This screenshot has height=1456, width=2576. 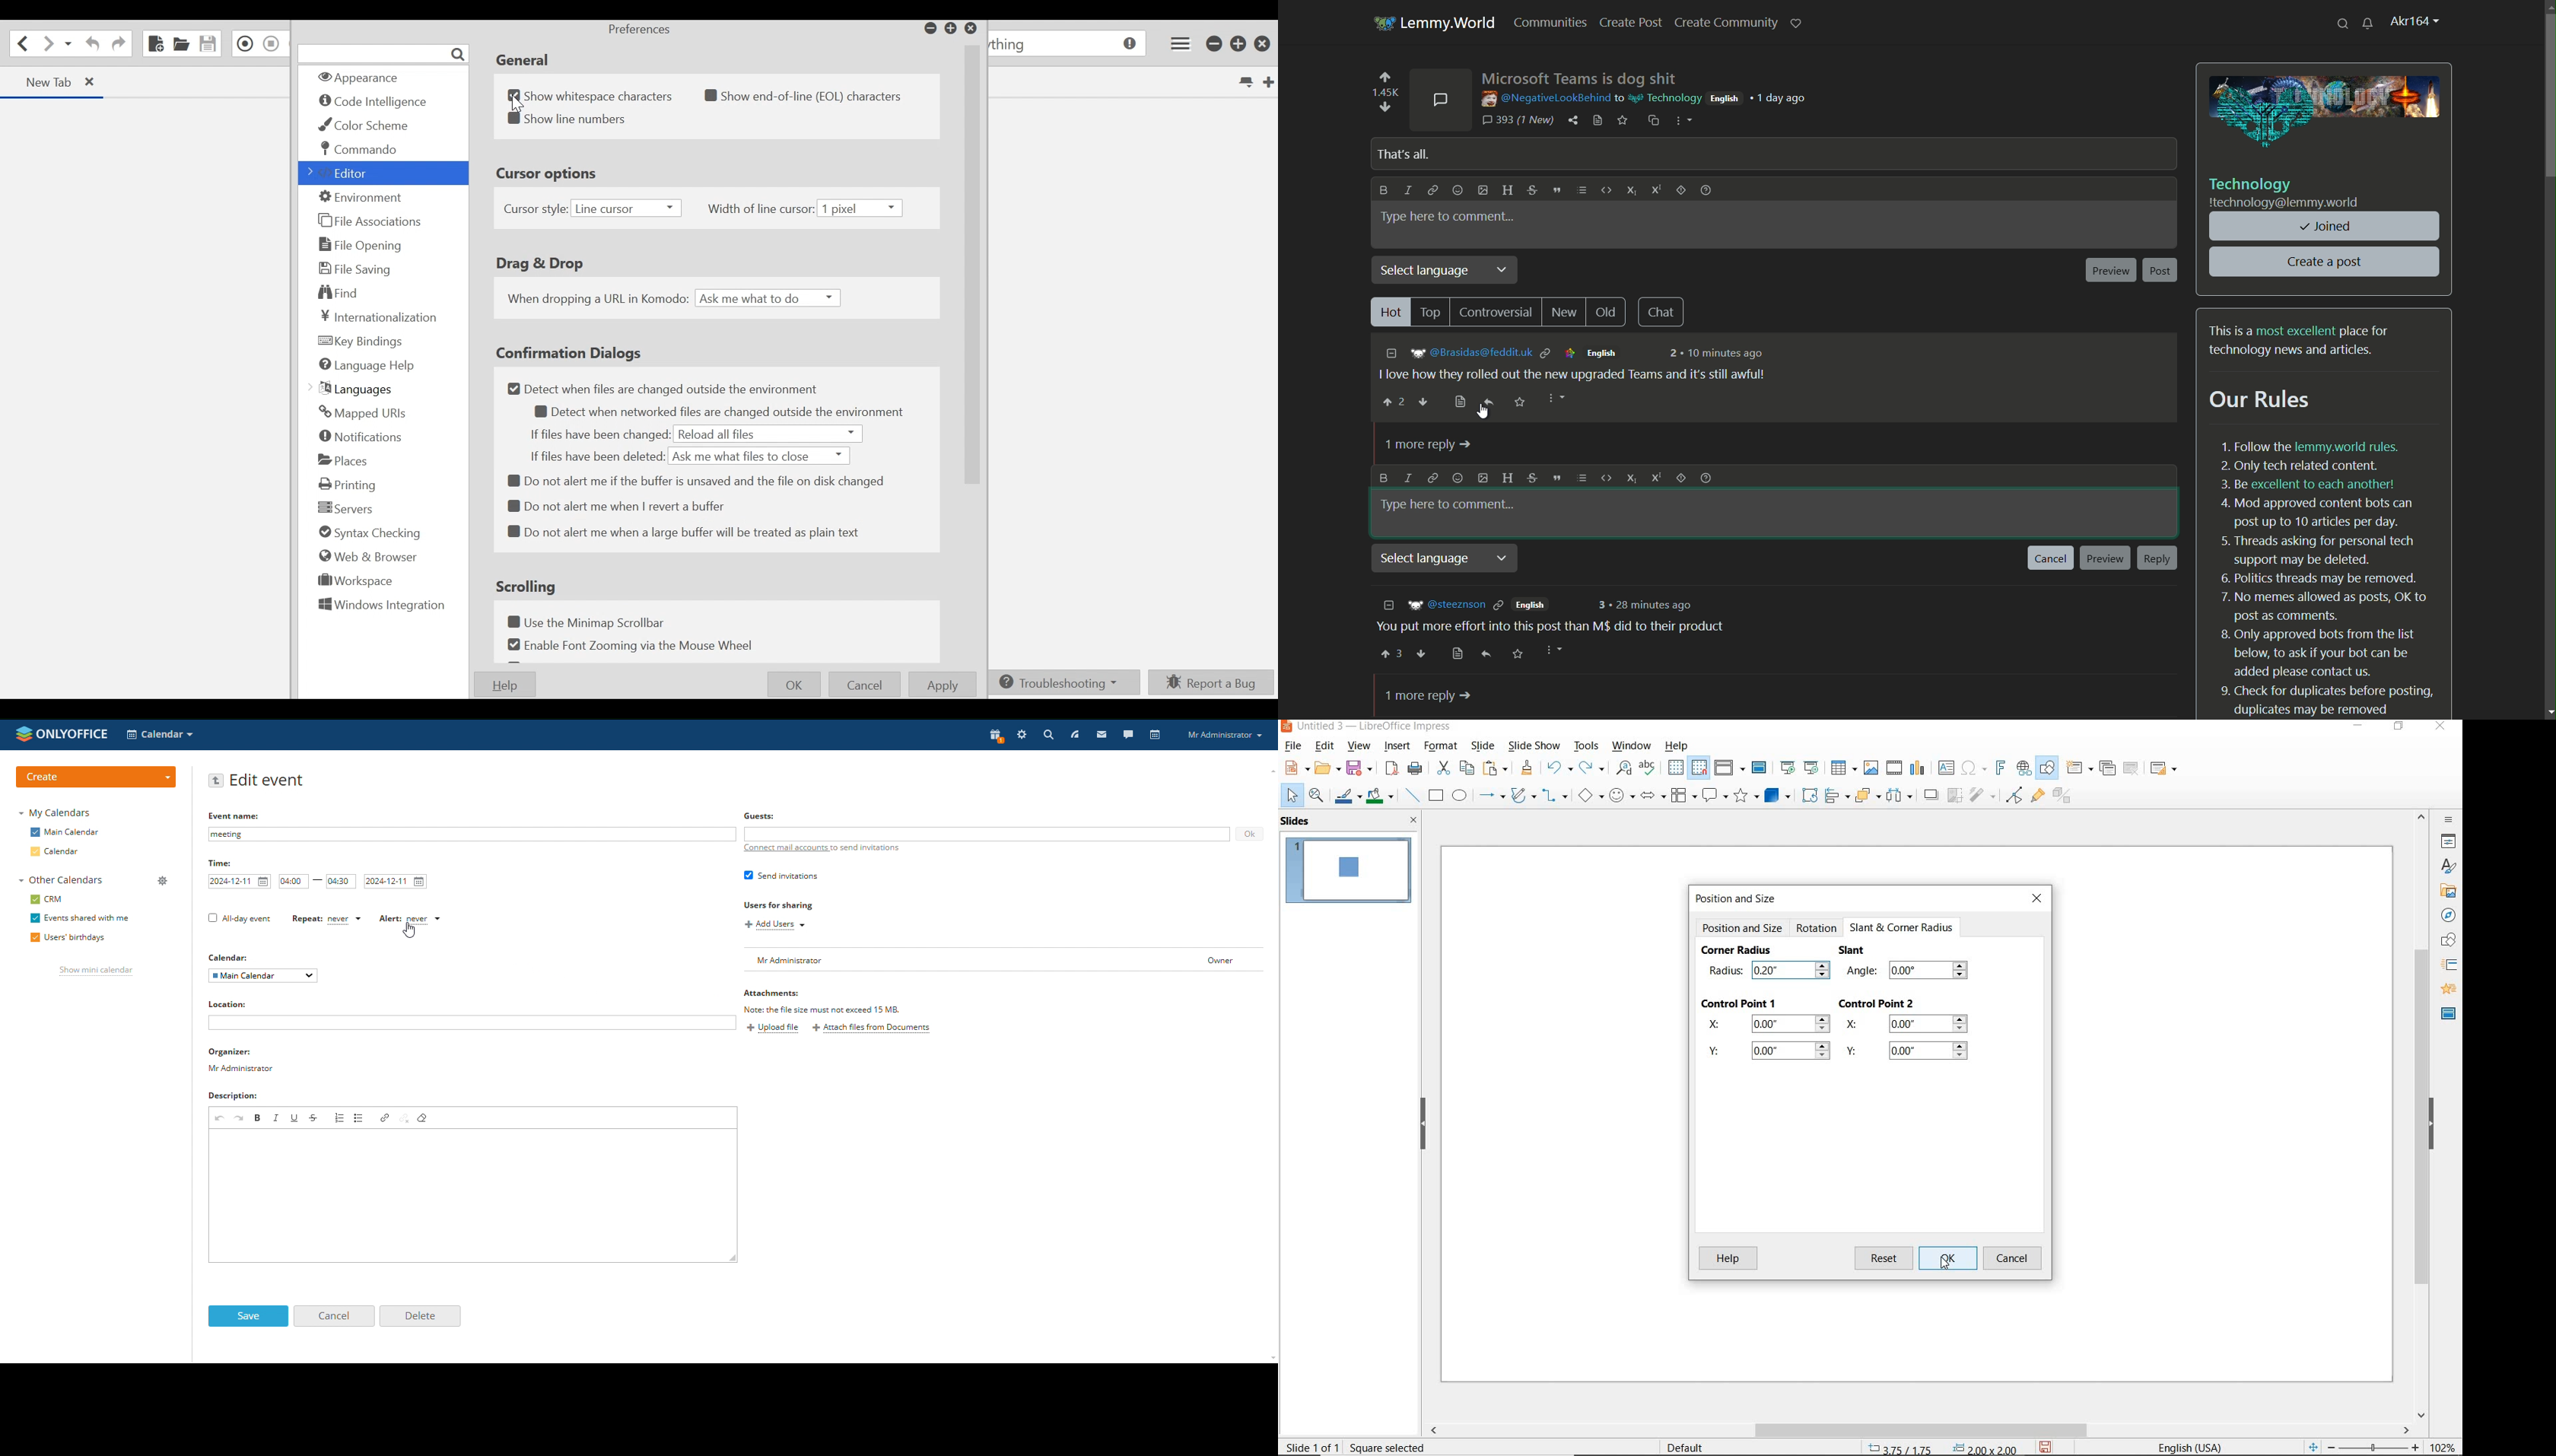 What do you see at coordinates (1399, 747) in the screenshot?
I see `insert` at bounding box center [1399, 747].